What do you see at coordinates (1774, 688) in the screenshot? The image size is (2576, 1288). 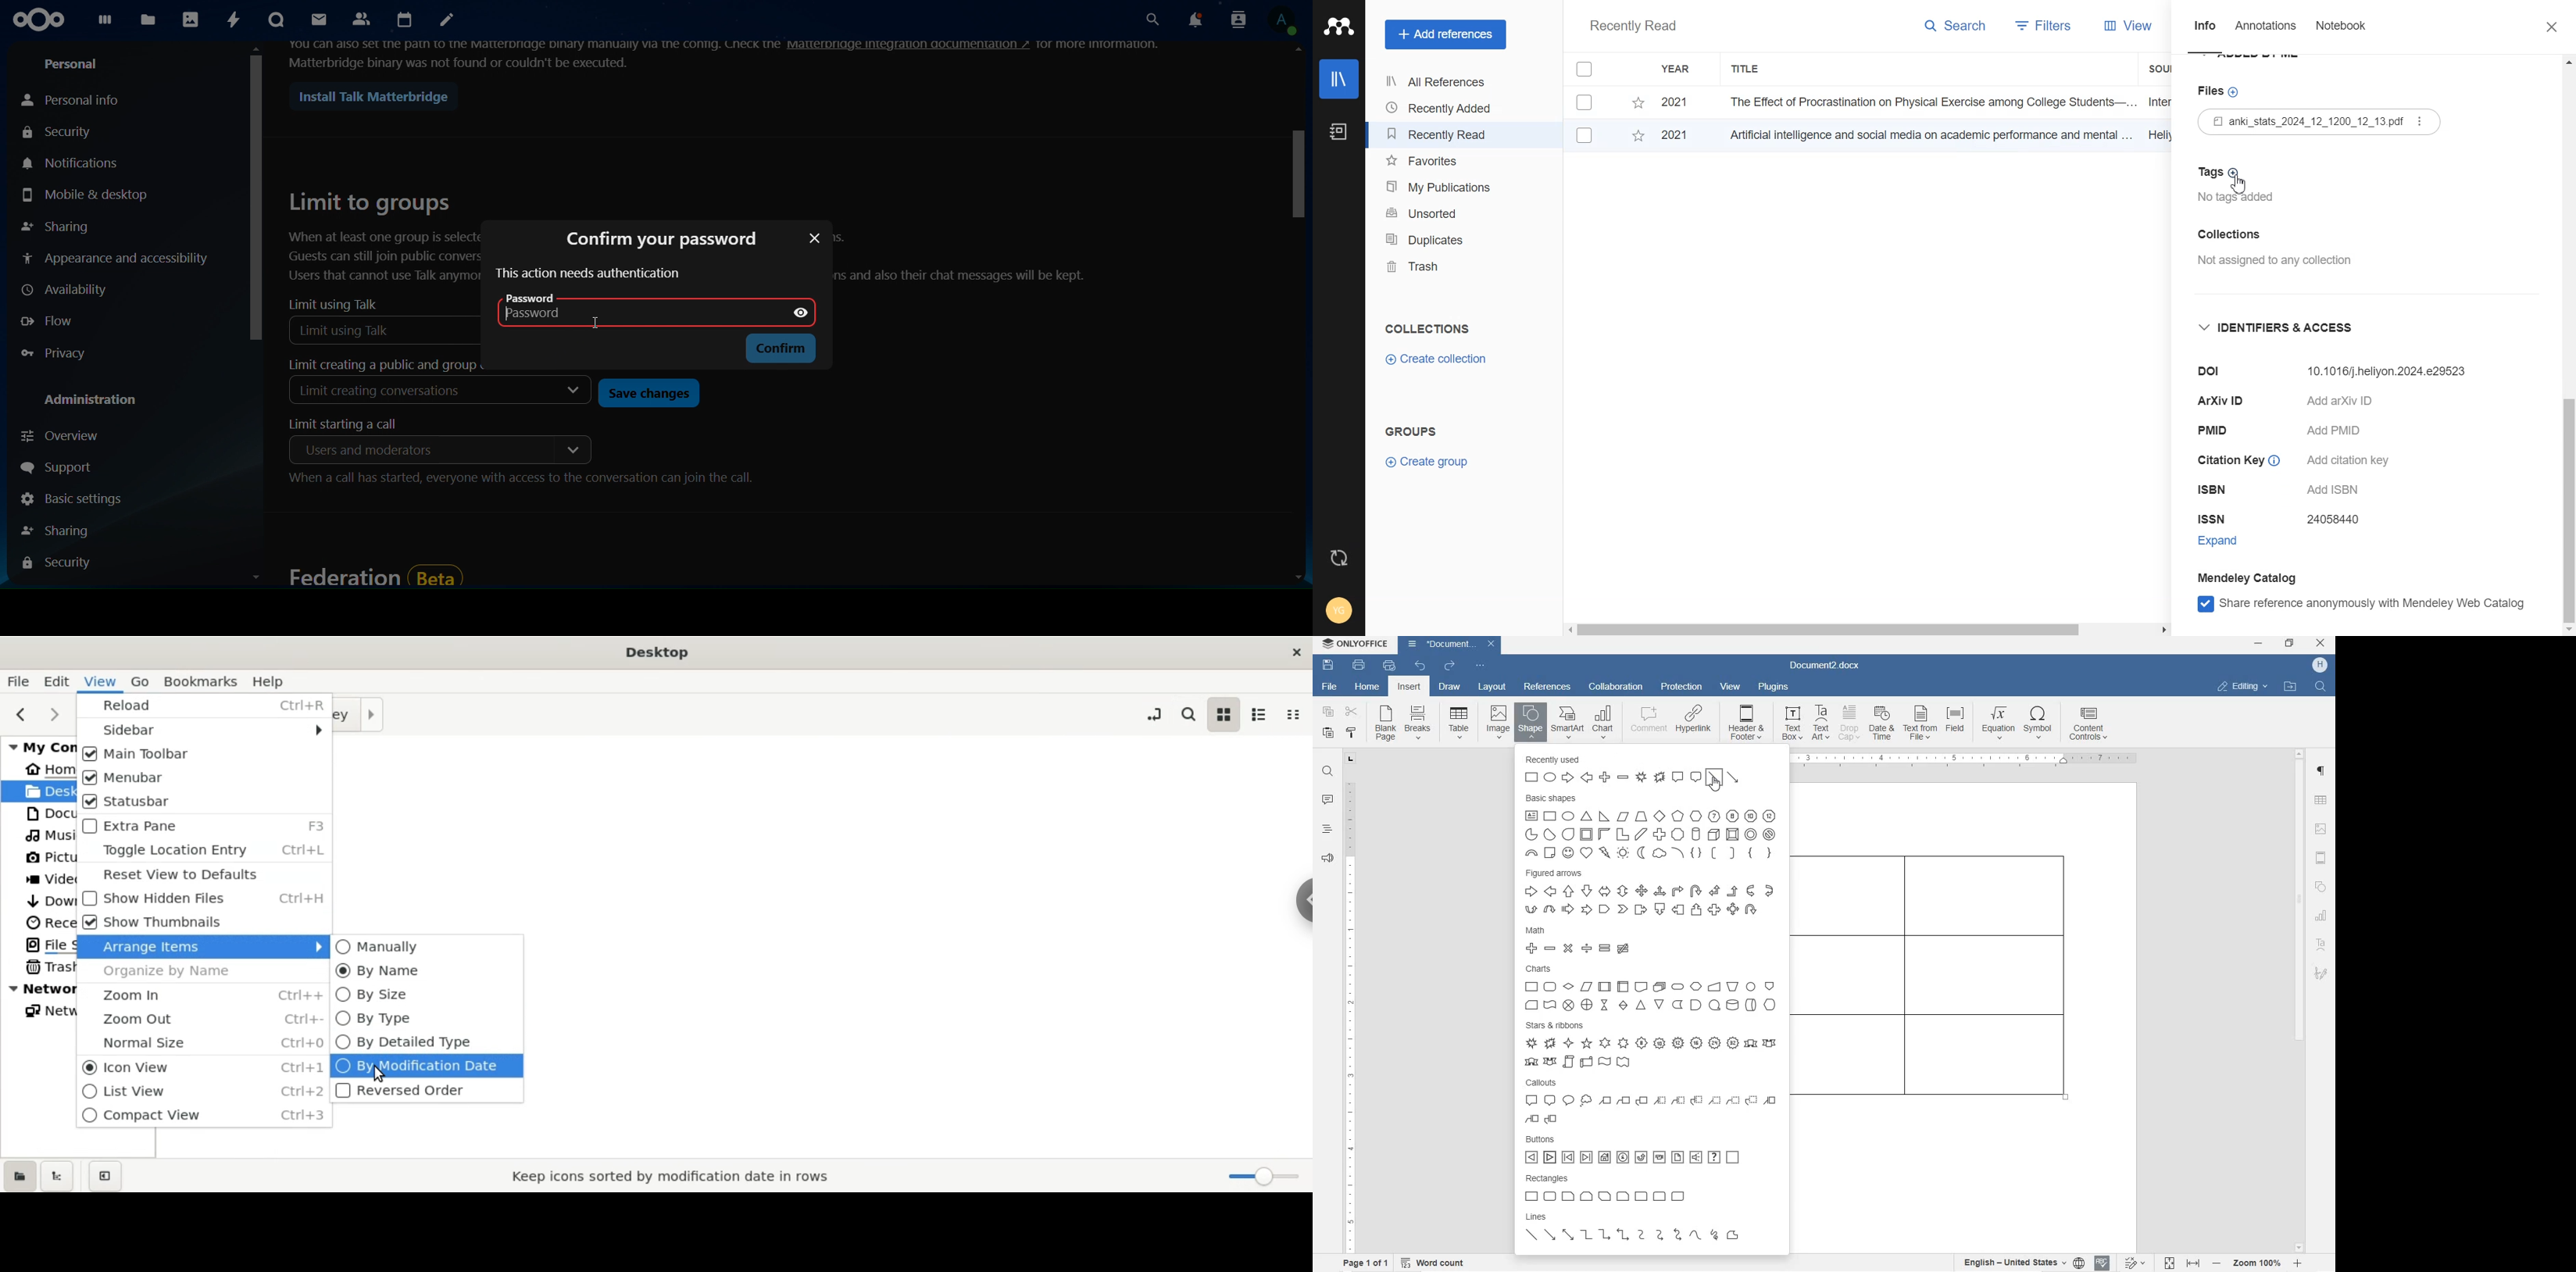 I see `plugins` at bounding box center [1774, 688].